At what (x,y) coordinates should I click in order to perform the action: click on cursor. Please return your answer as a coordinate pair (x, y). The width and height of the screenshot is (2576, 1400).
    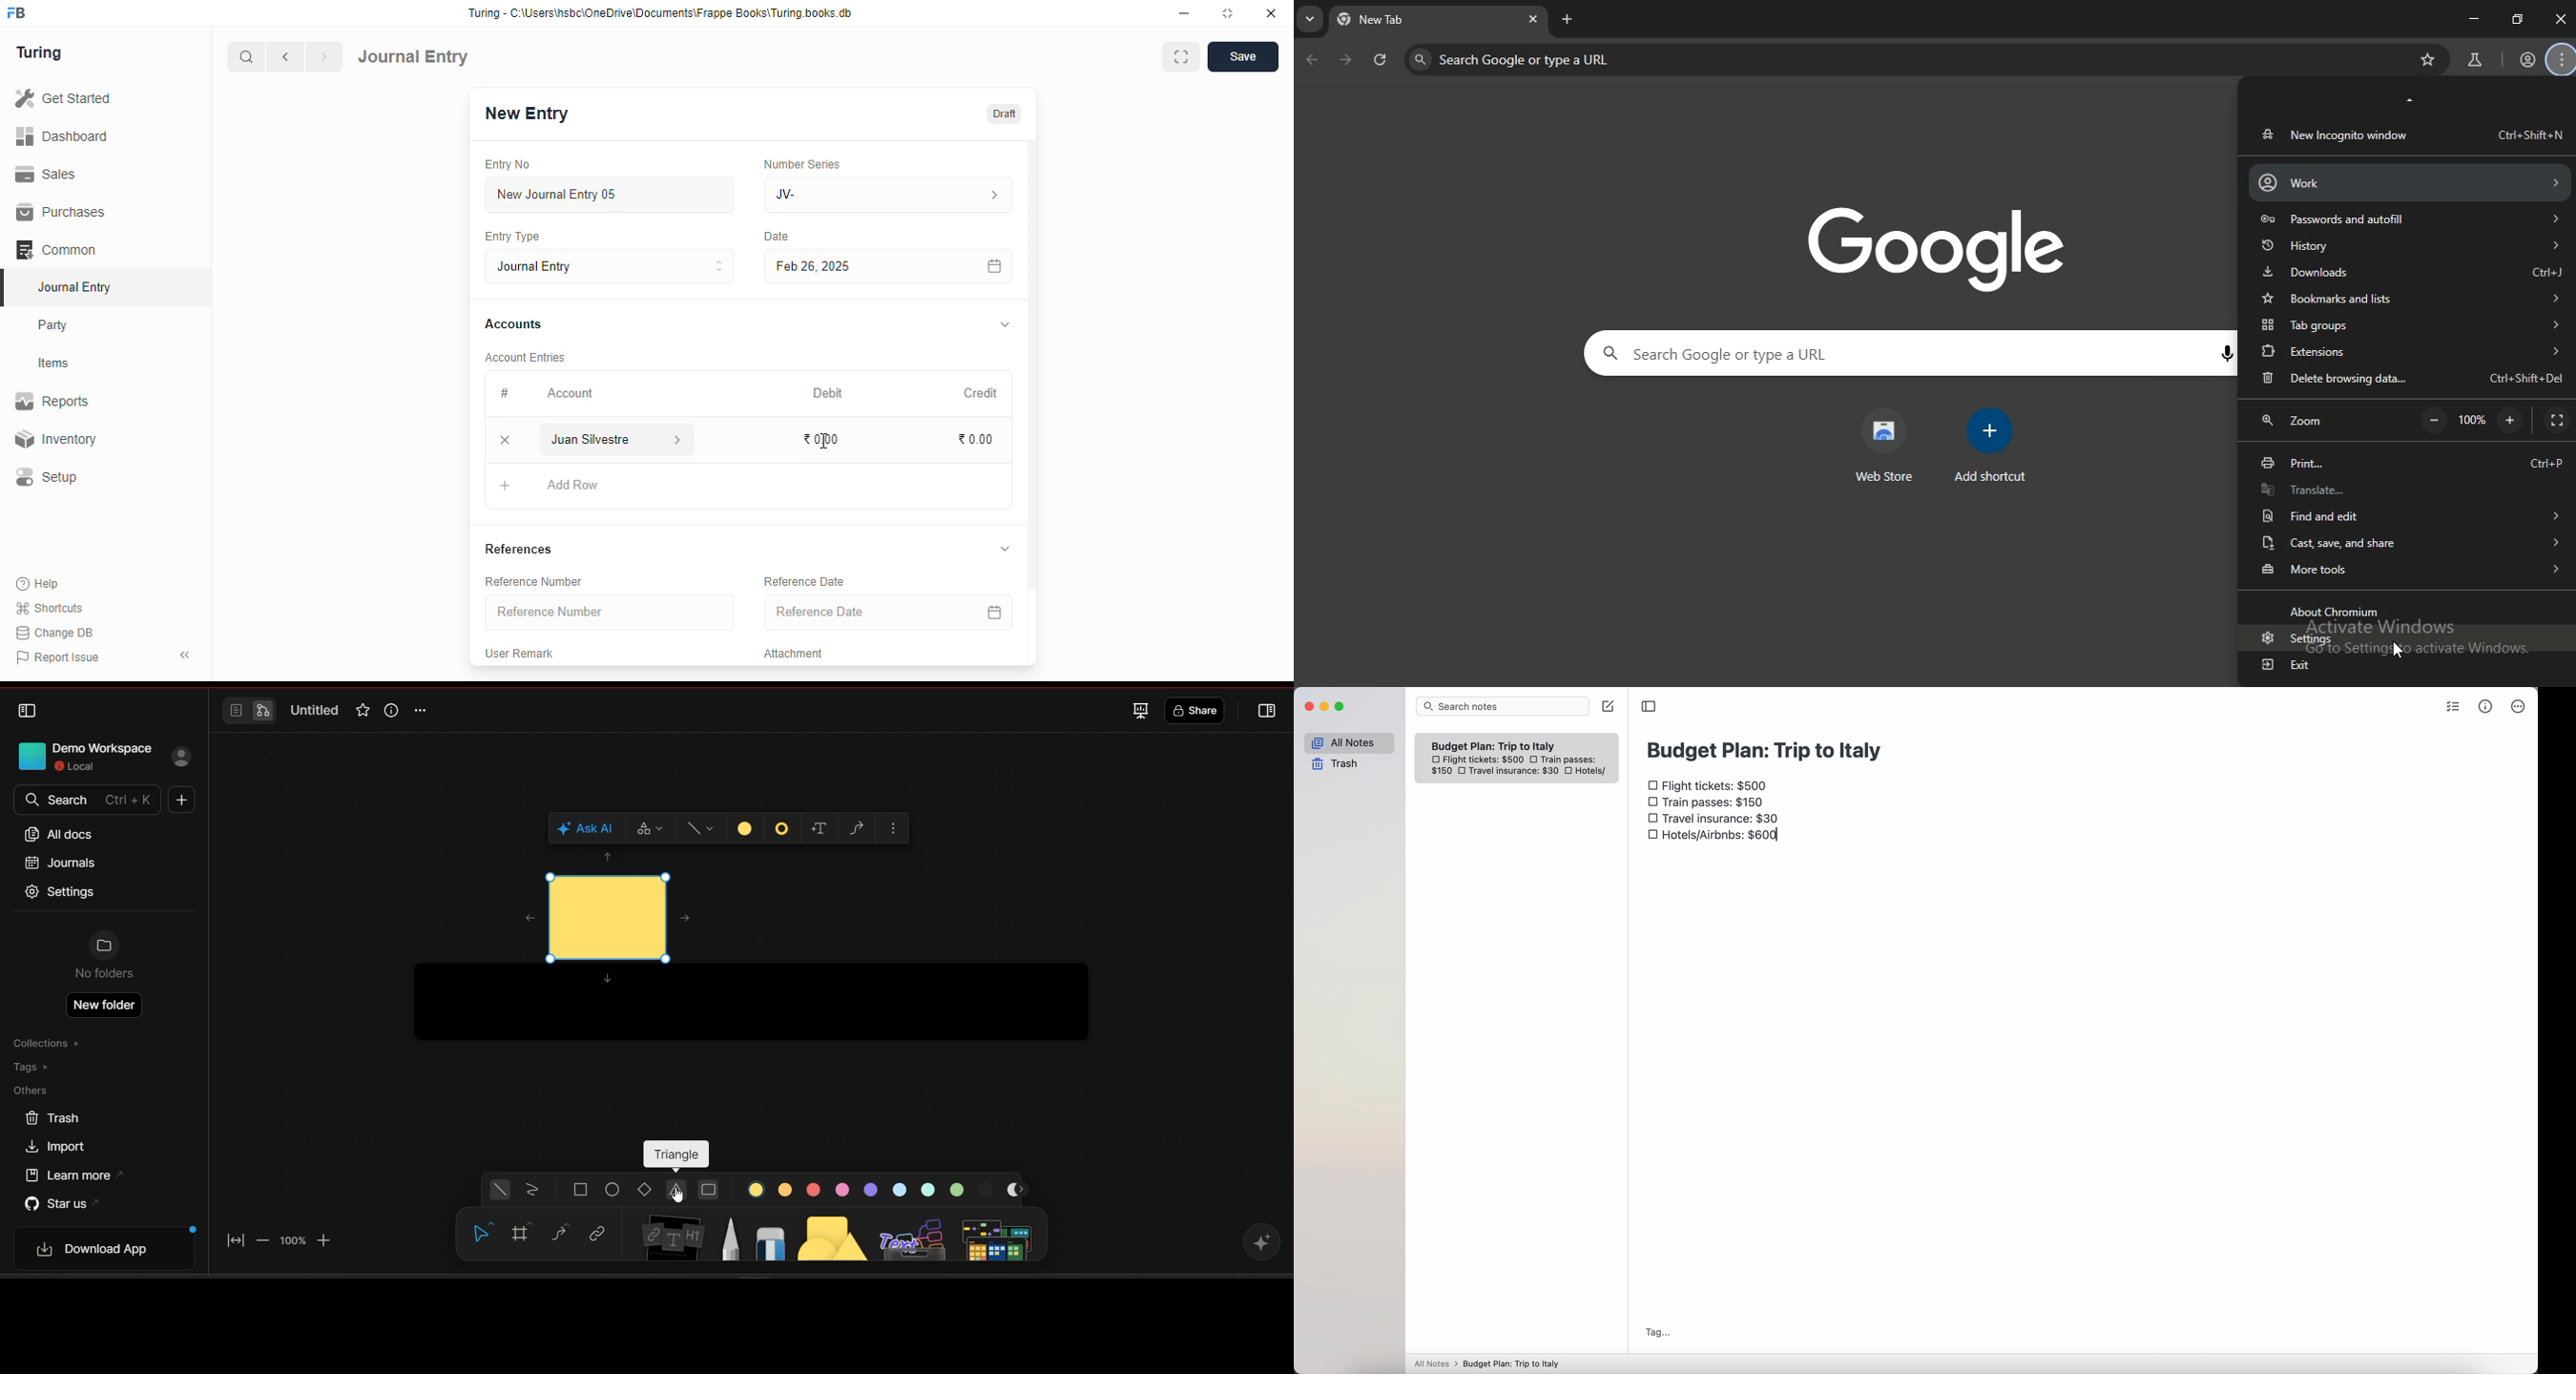
    Looking at the image, I should click on (823, 441).